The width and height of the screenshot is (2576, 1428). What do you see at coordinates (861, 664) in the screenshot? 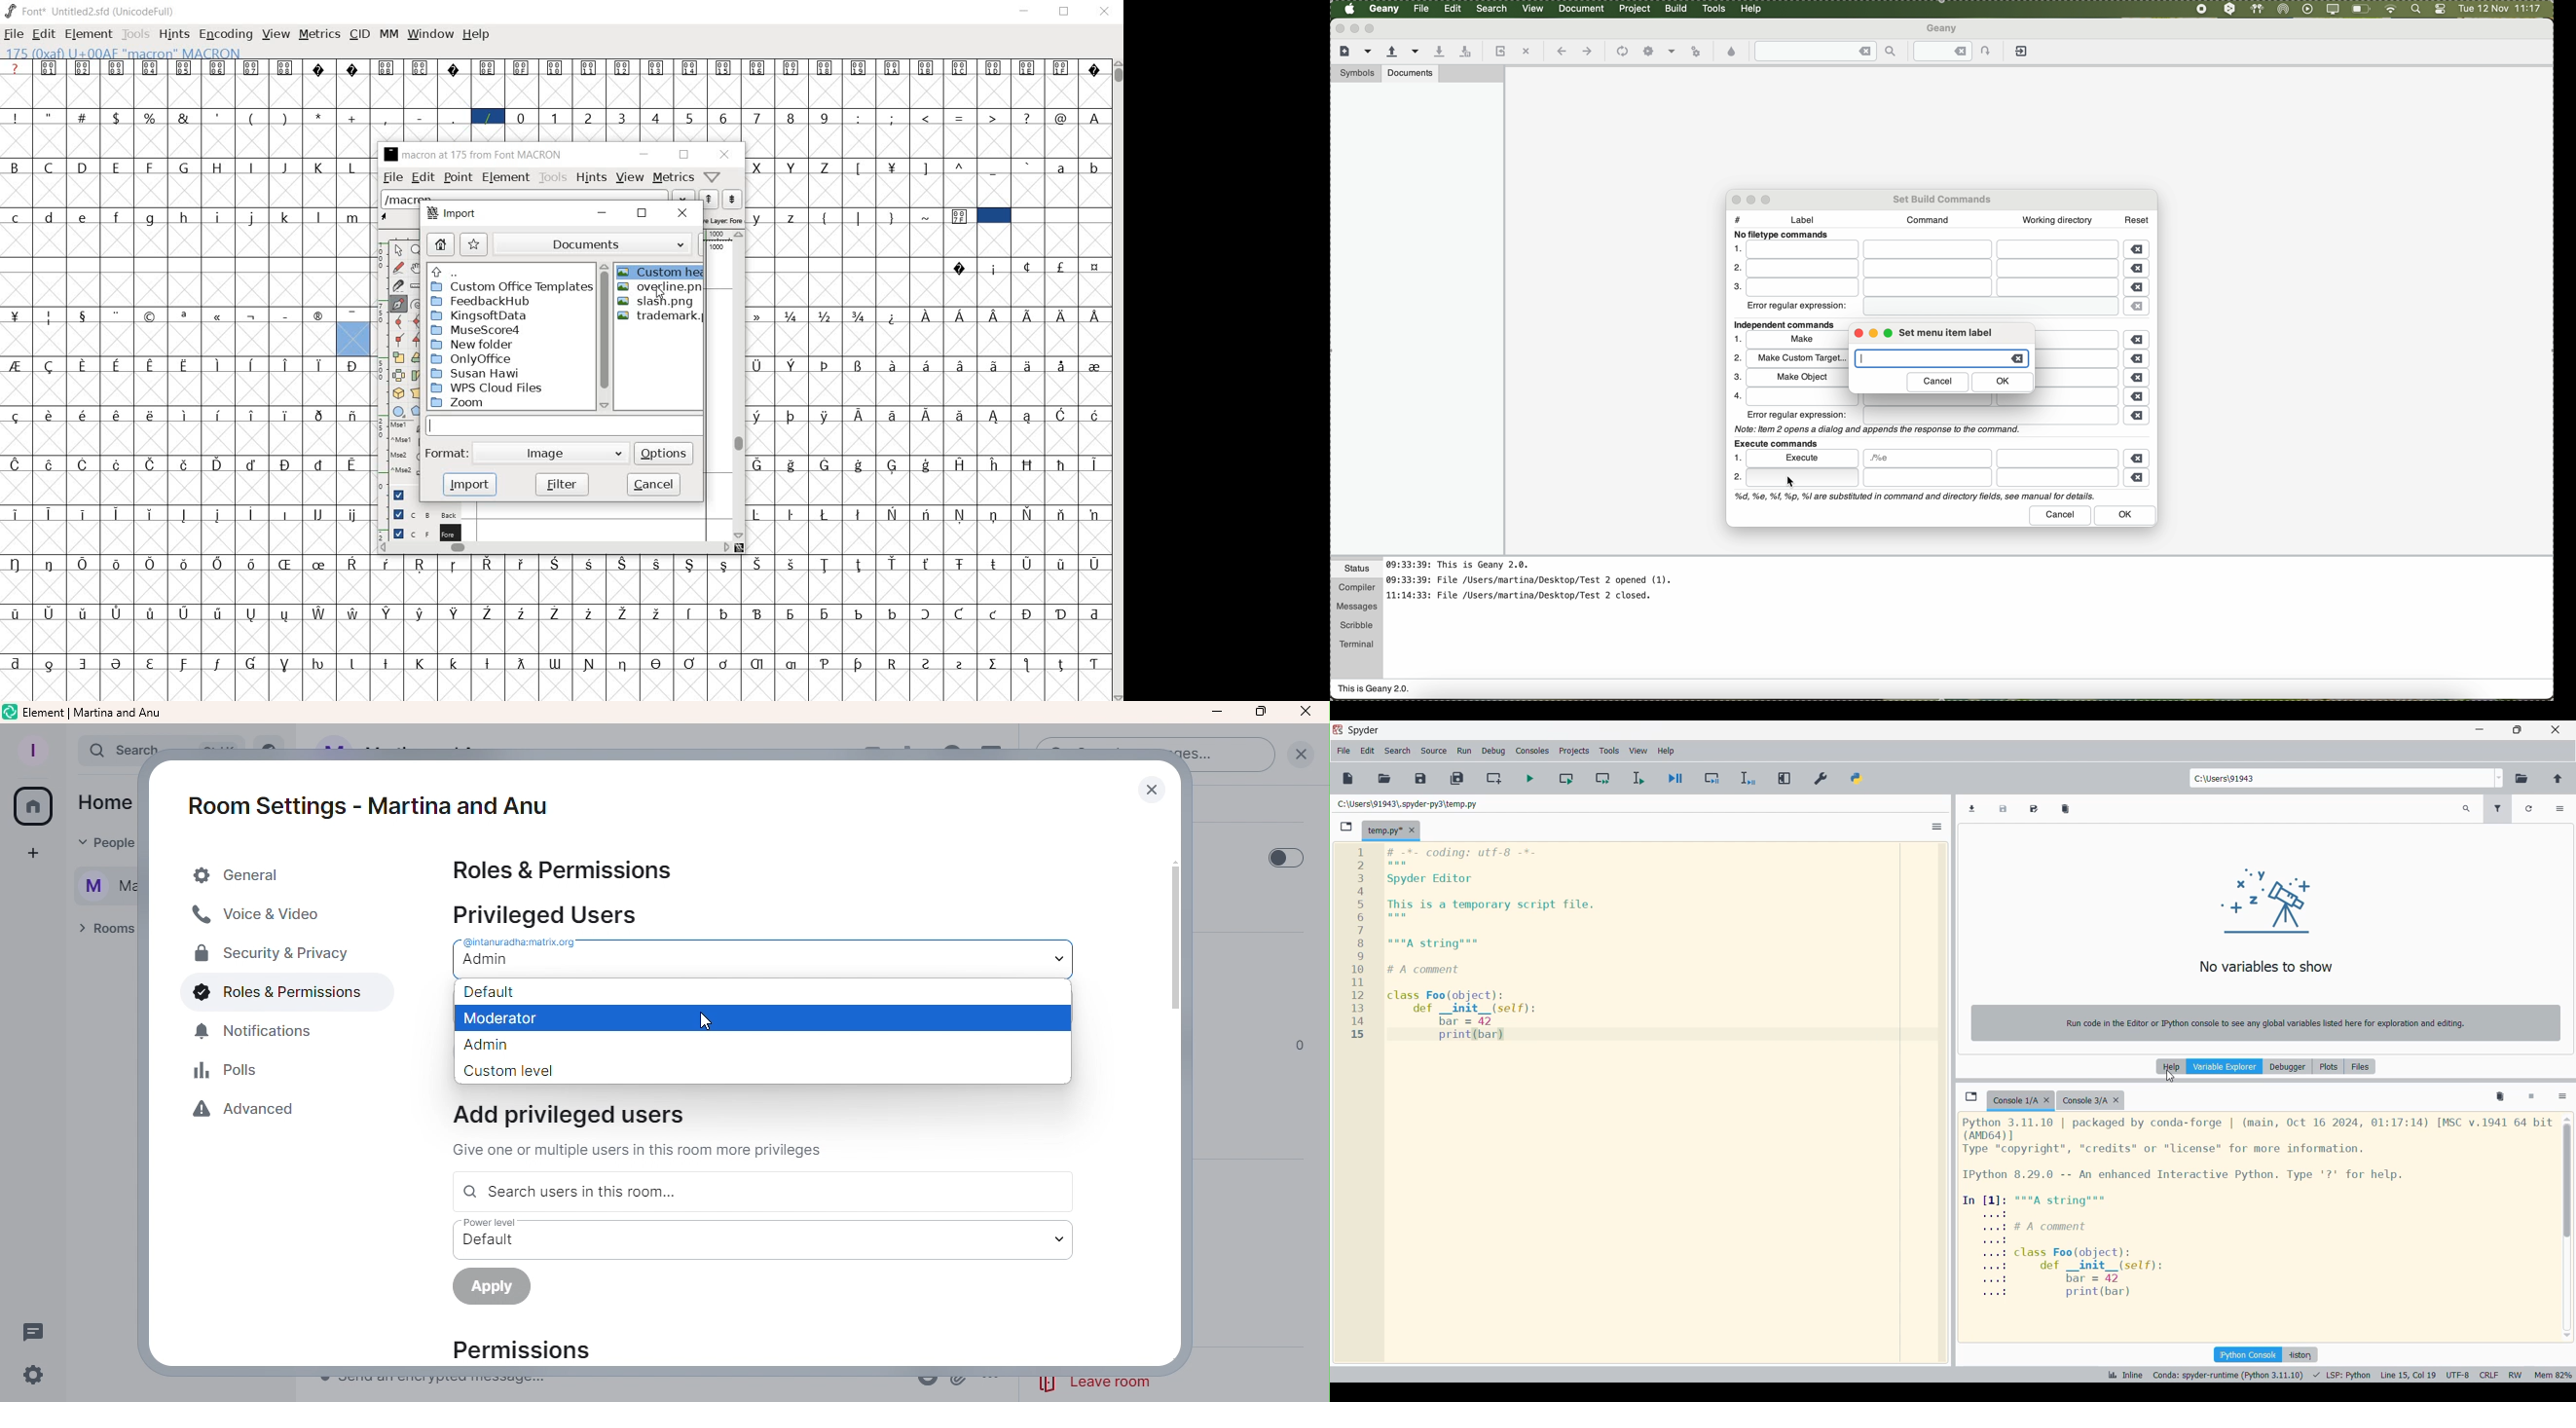
I see `Symbol` at bounding box center [861, 664].